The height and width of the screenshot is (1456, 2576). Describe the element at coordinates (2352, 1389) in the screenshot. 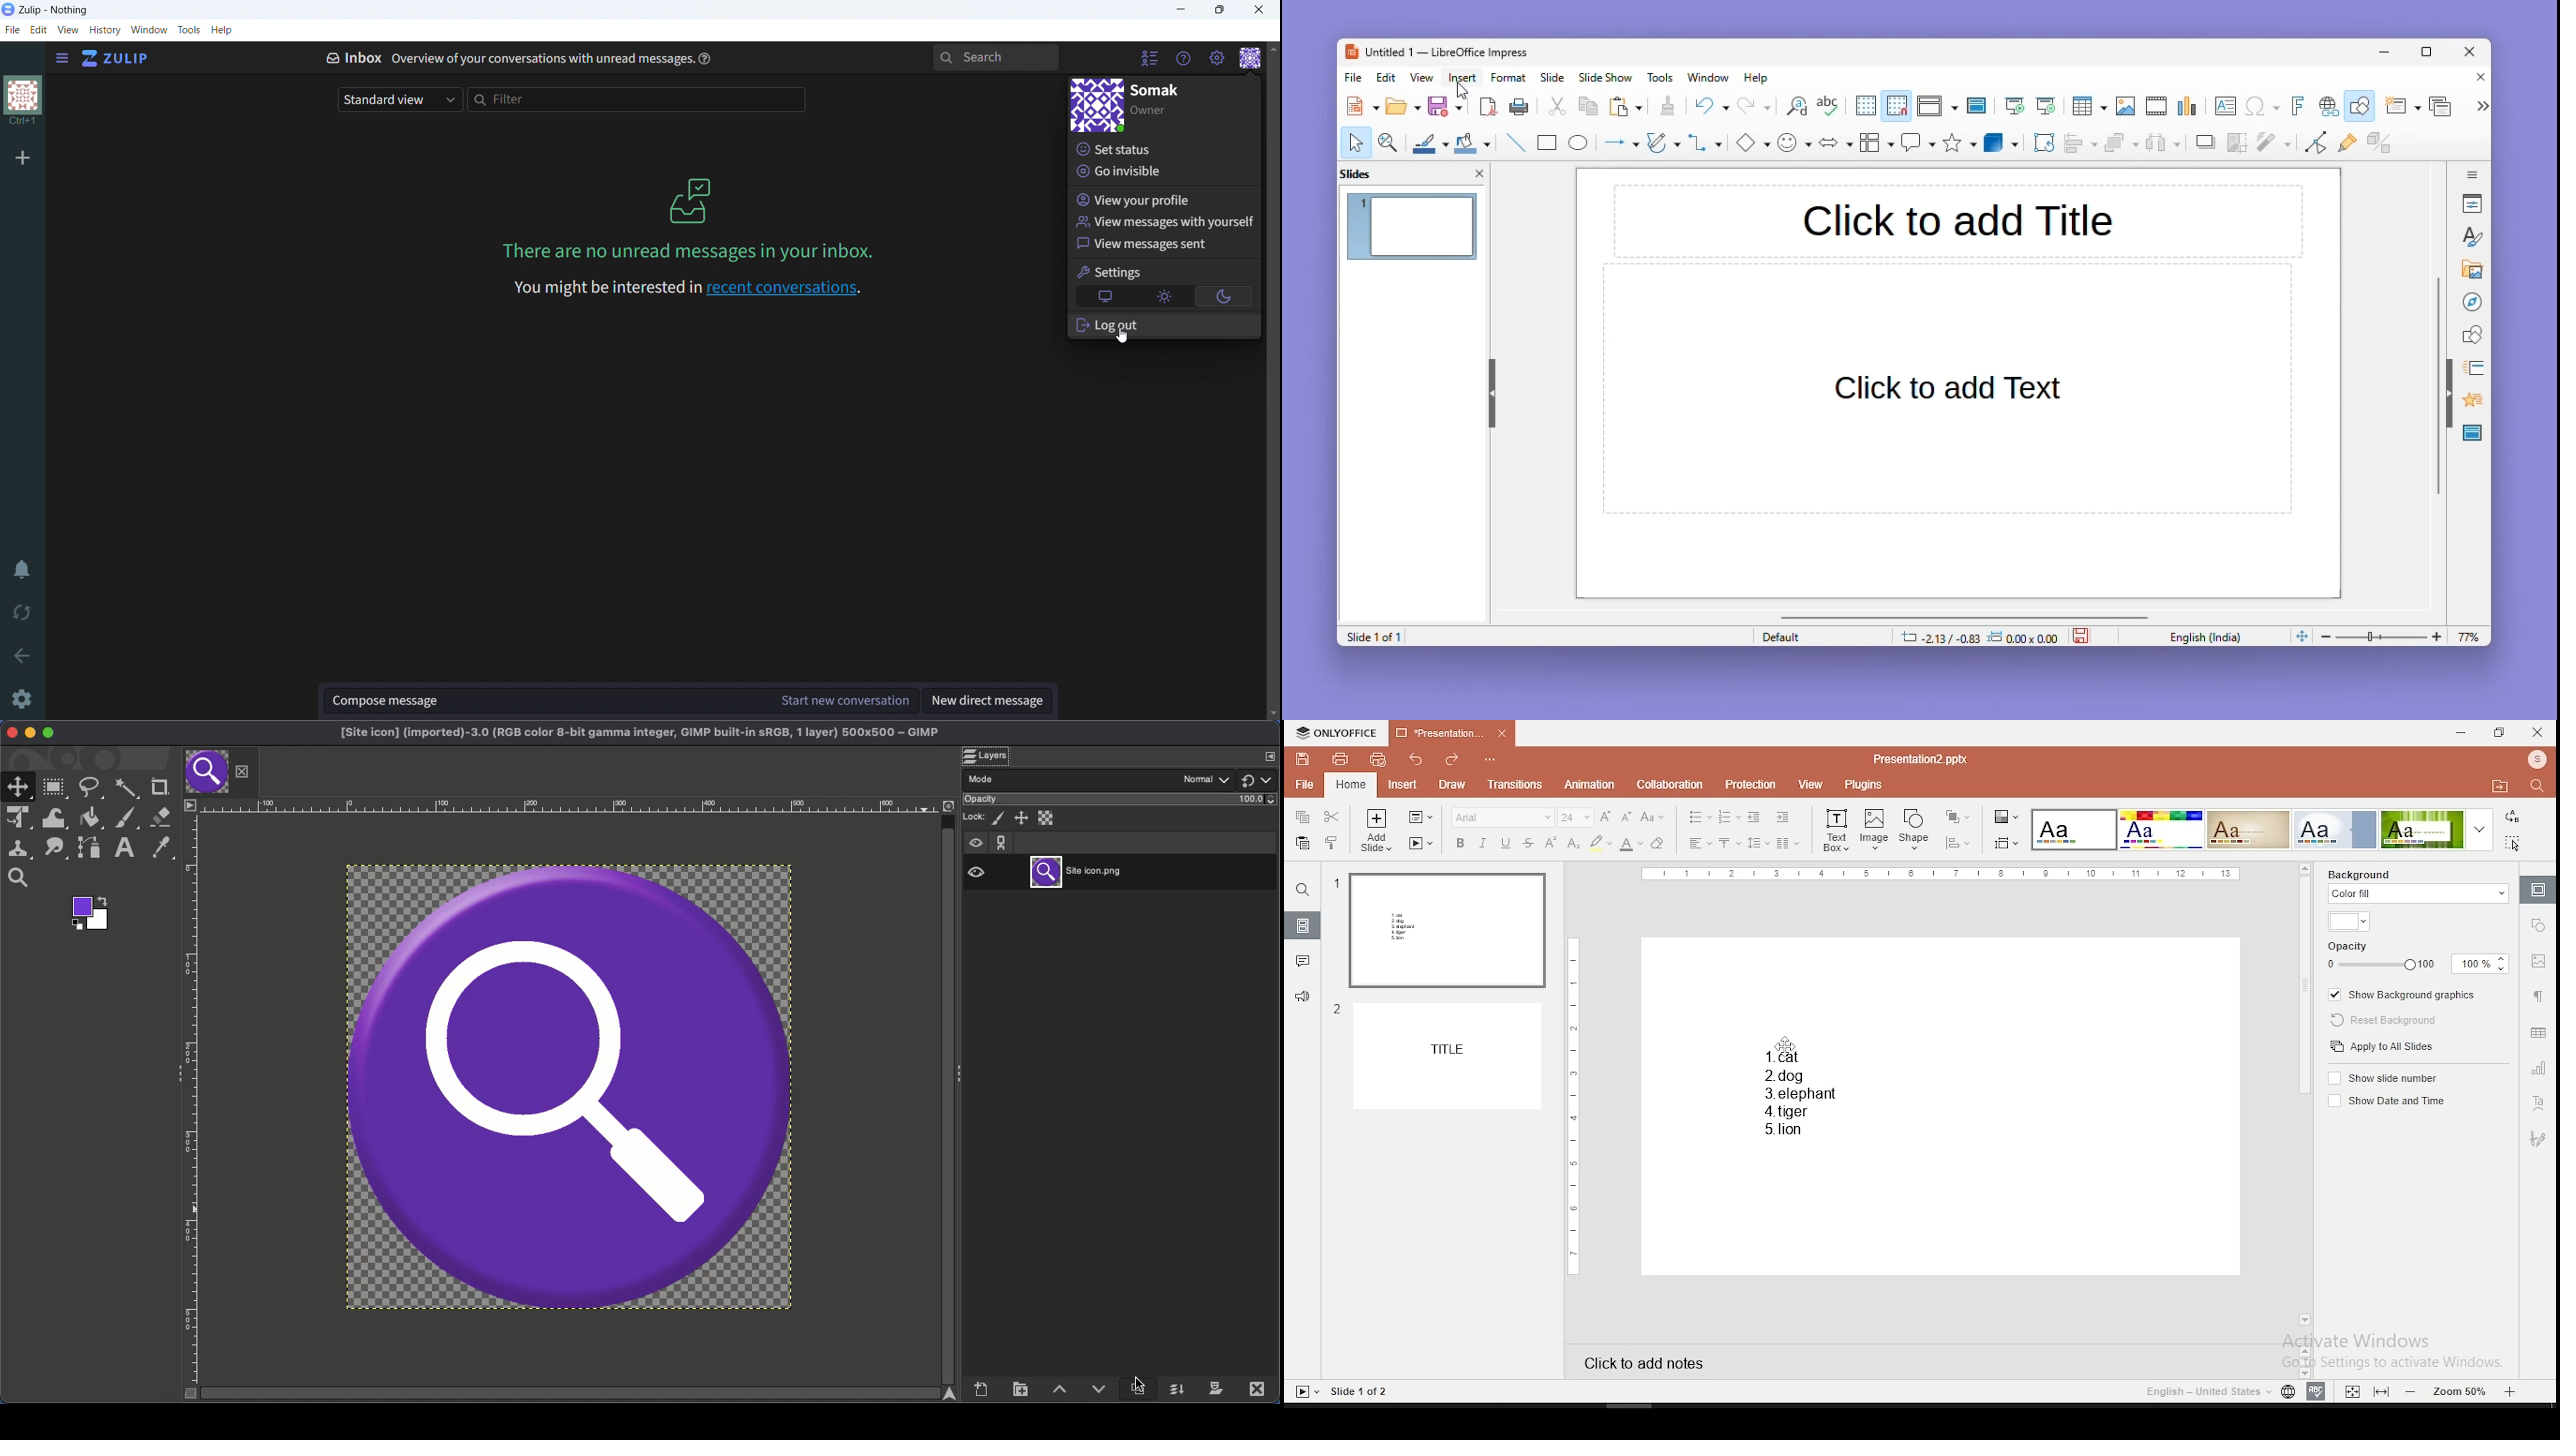

I see `fit to slide` at that location.